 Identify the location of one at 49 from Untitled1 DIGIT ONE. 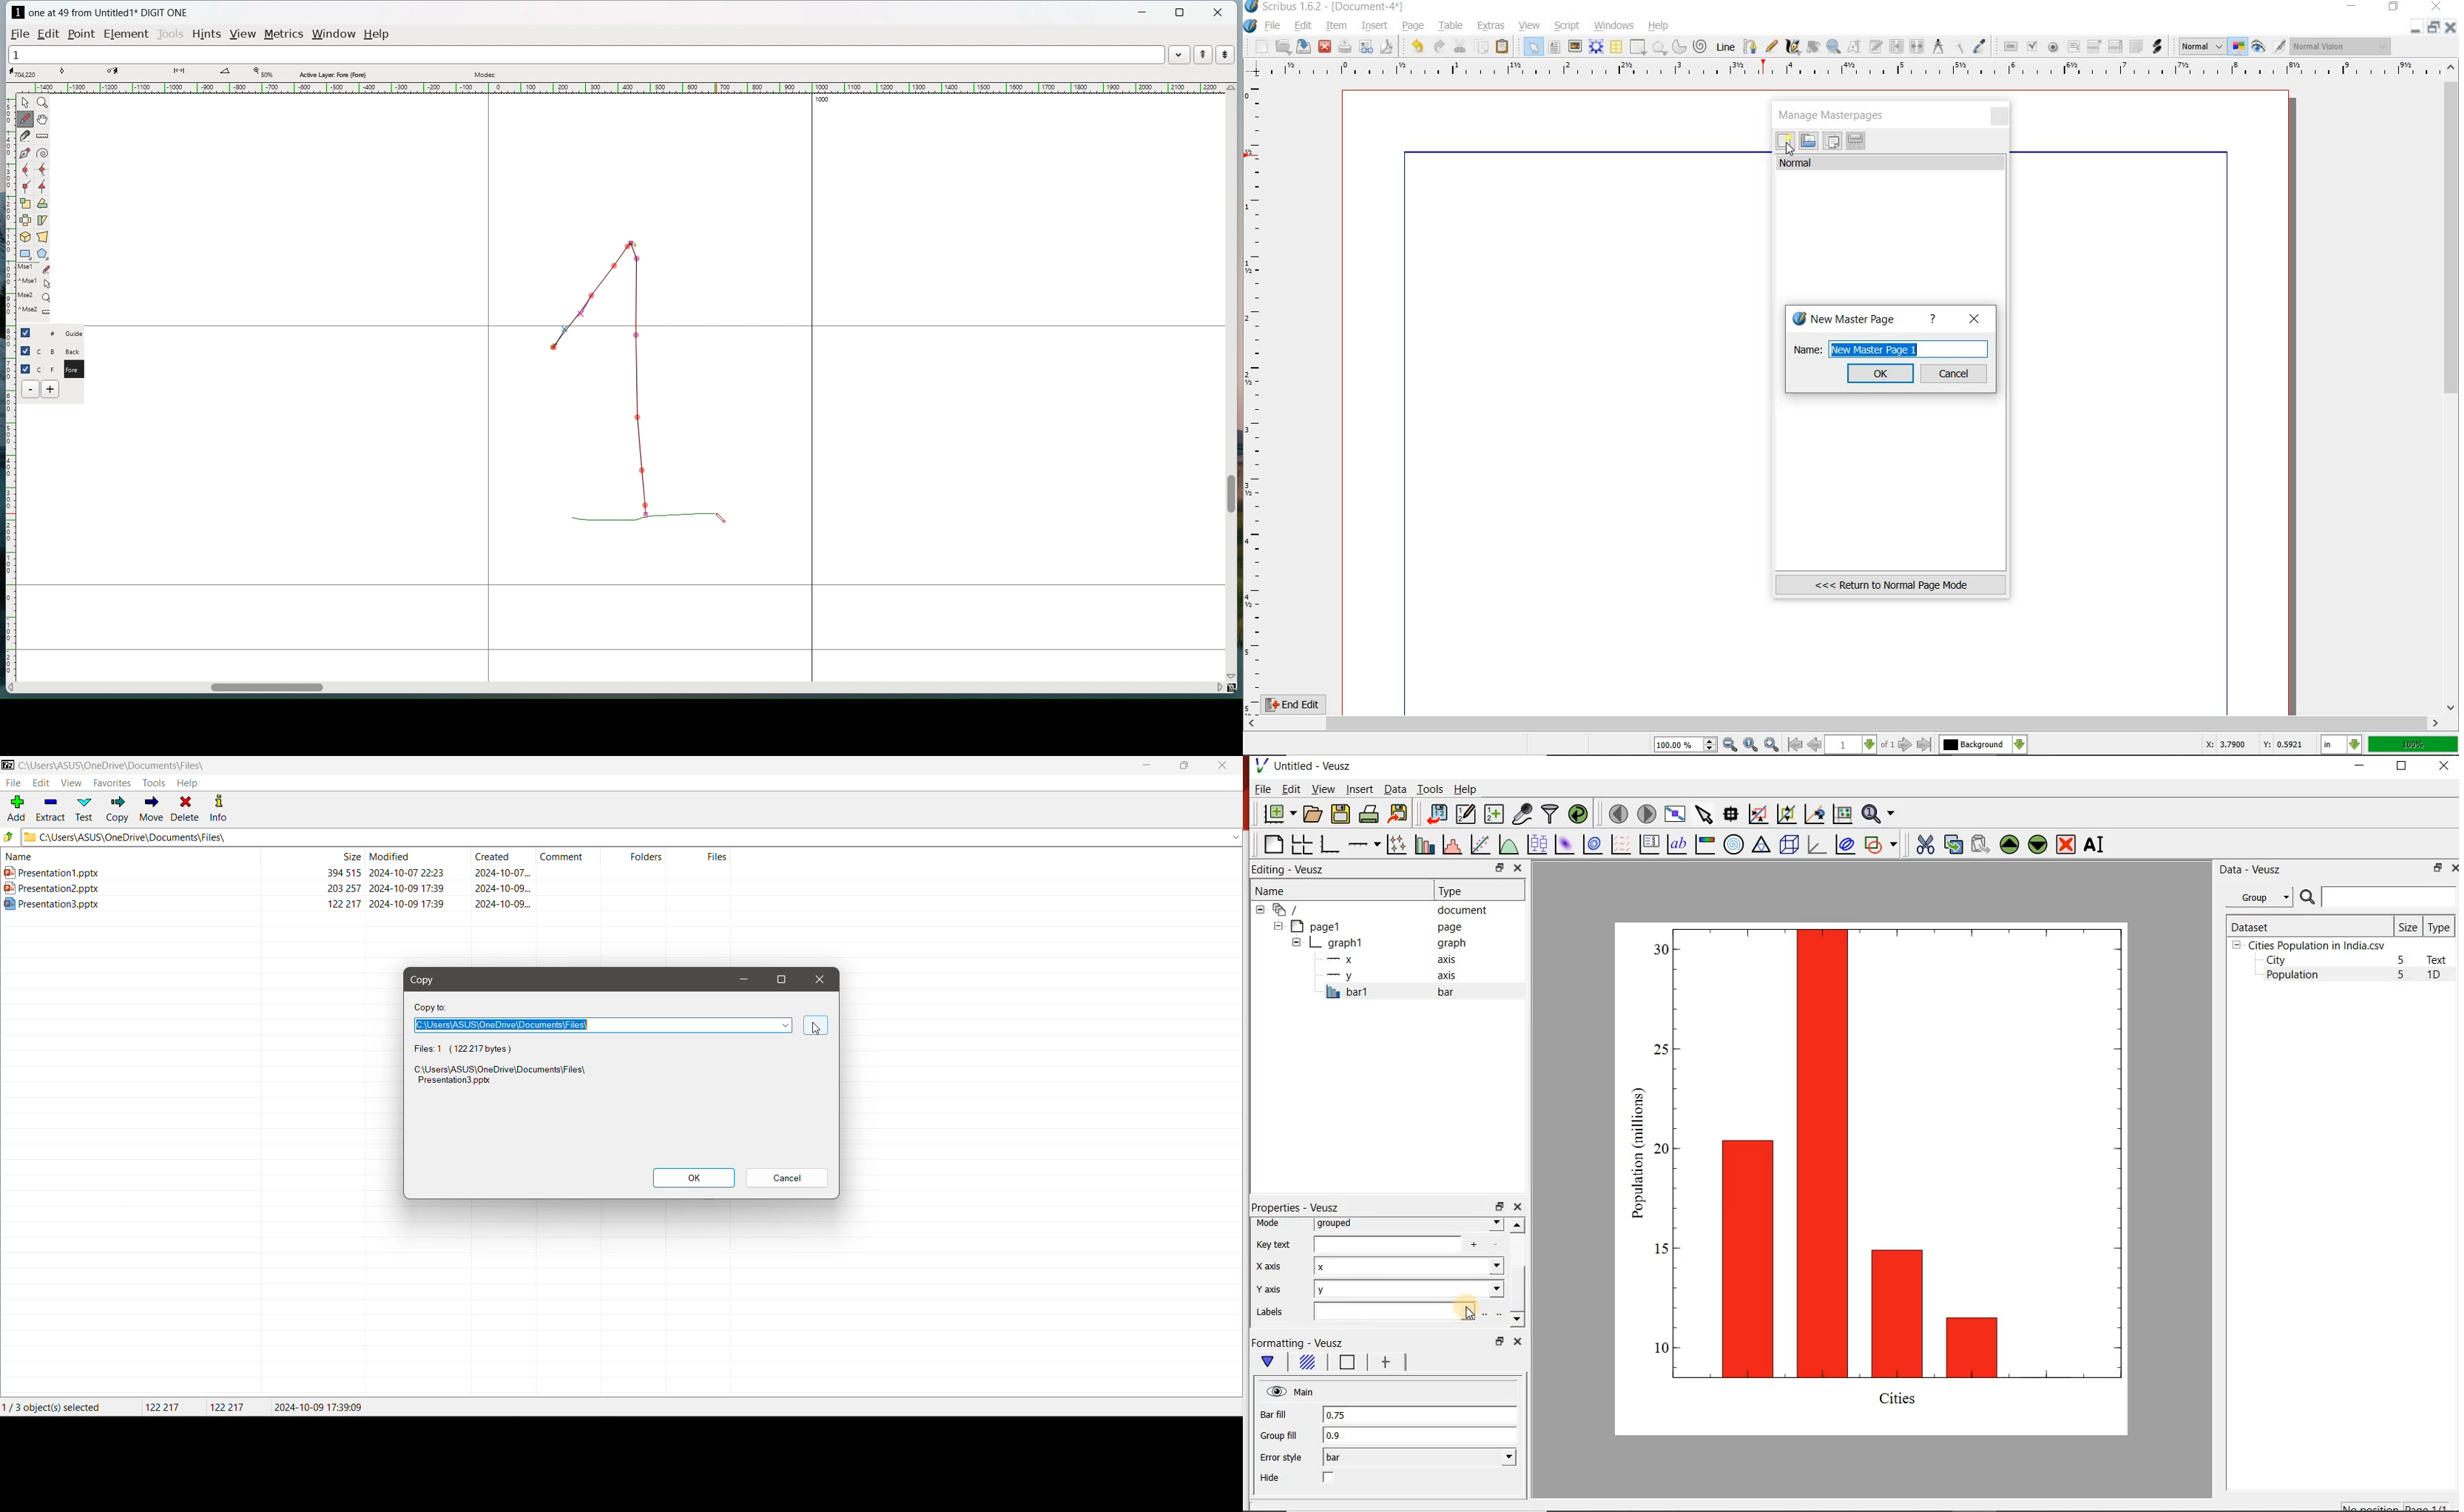
(107, 13).